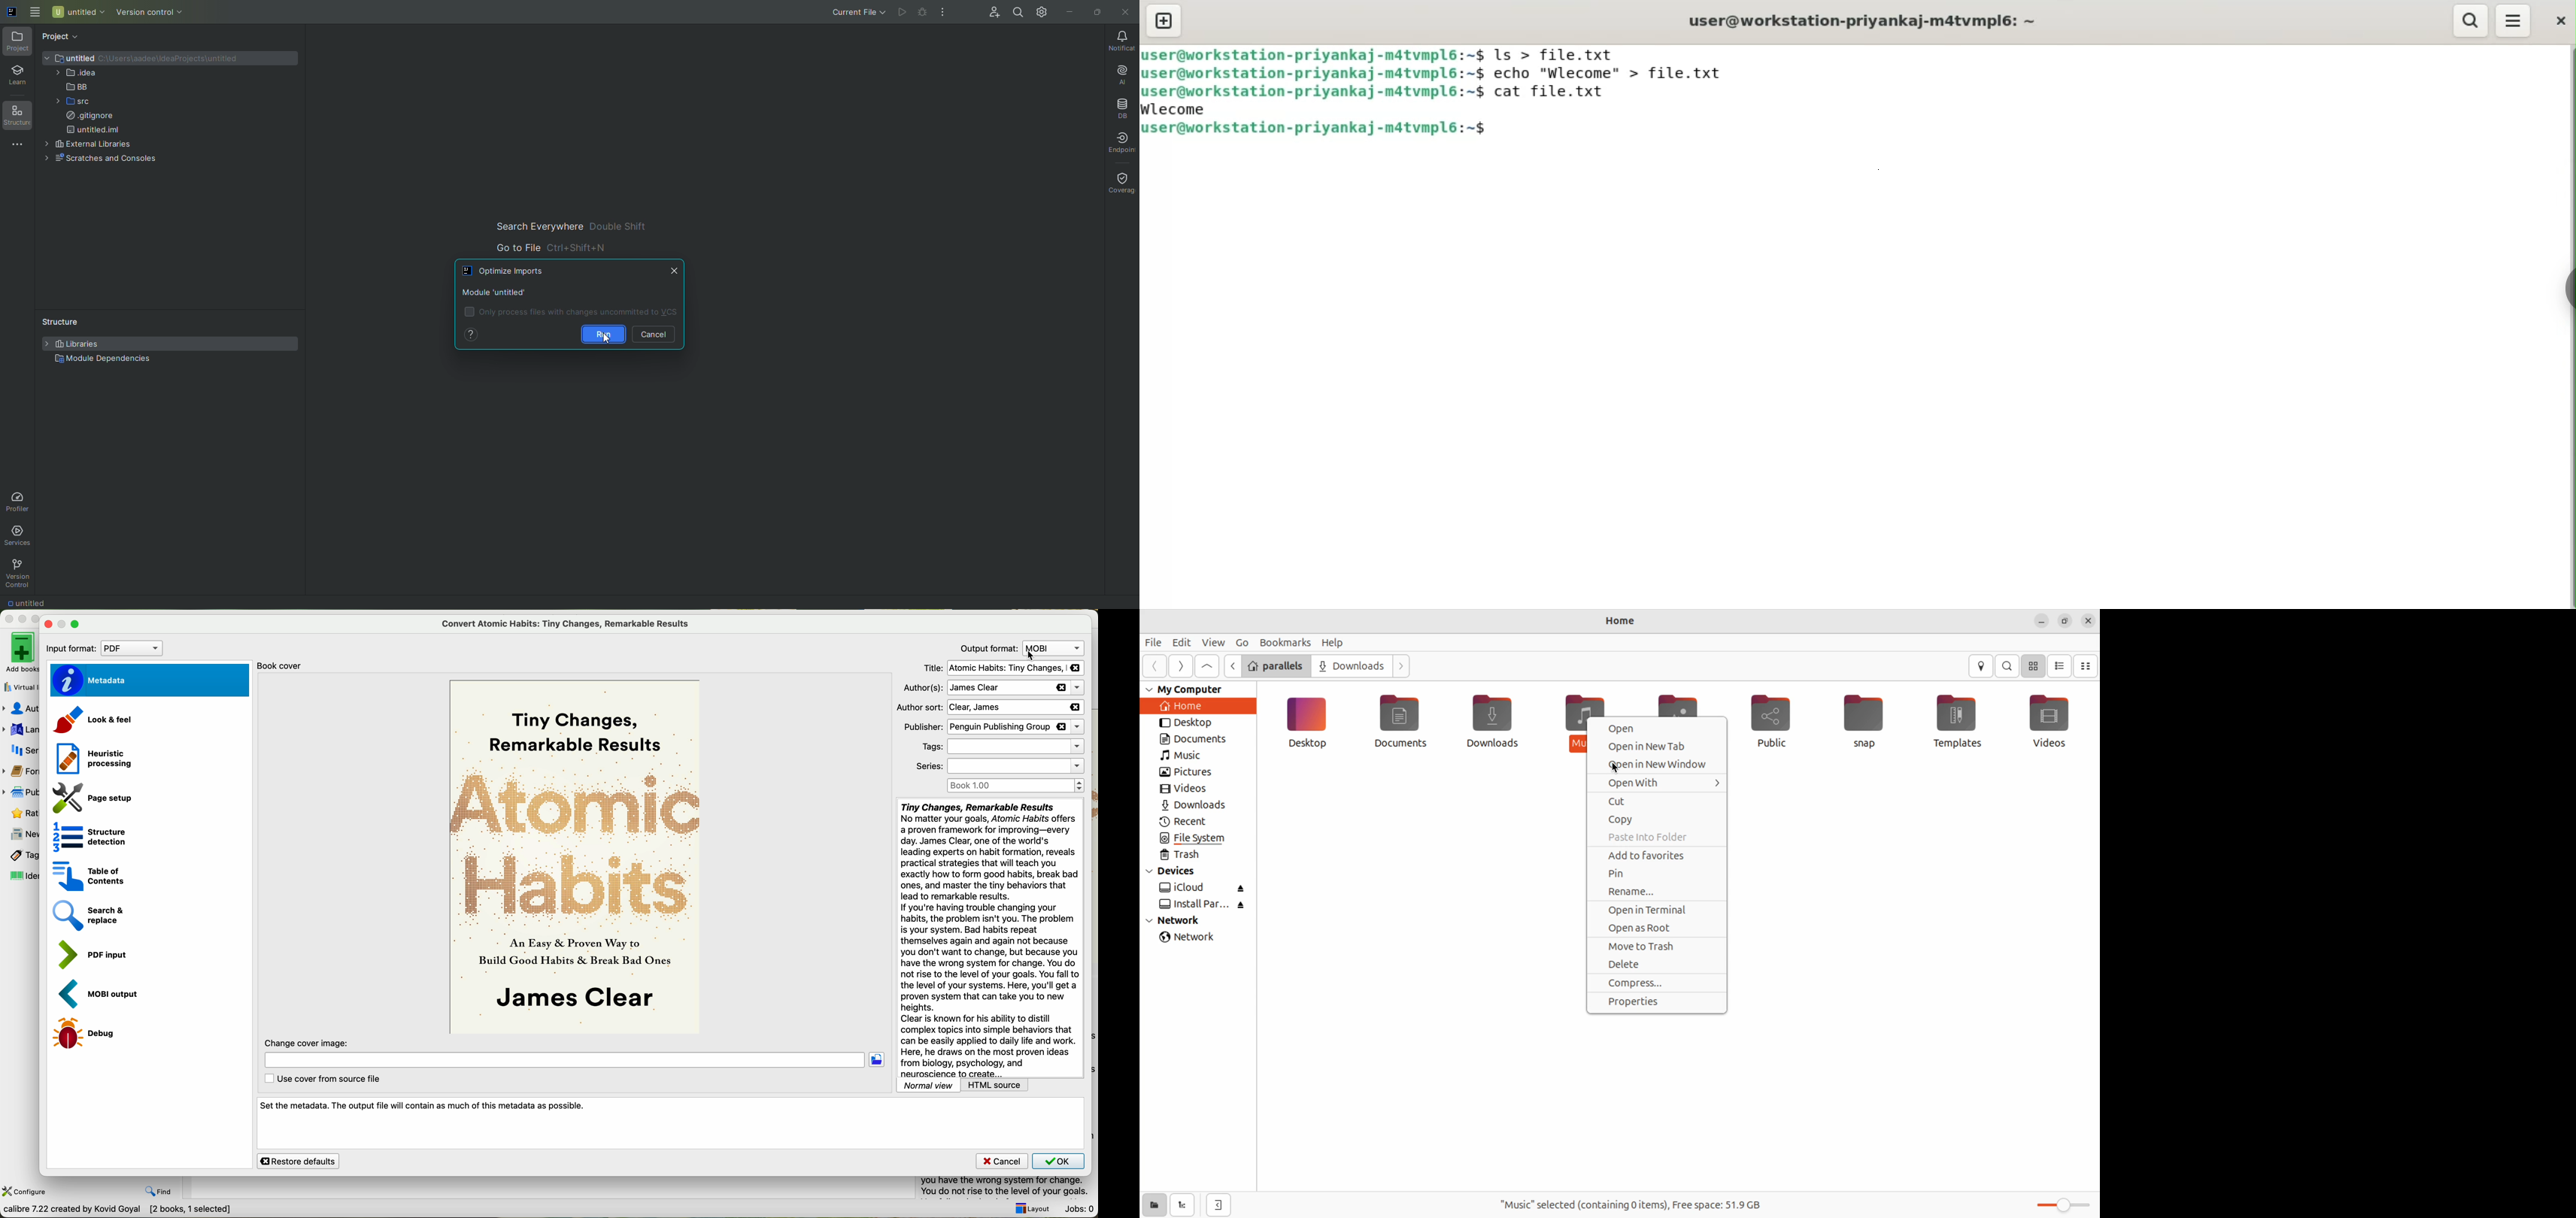 The image size is (2576, 1232). Describe the element at coordinates (86, 1034) in the screenshot. I see `debug` at that location.